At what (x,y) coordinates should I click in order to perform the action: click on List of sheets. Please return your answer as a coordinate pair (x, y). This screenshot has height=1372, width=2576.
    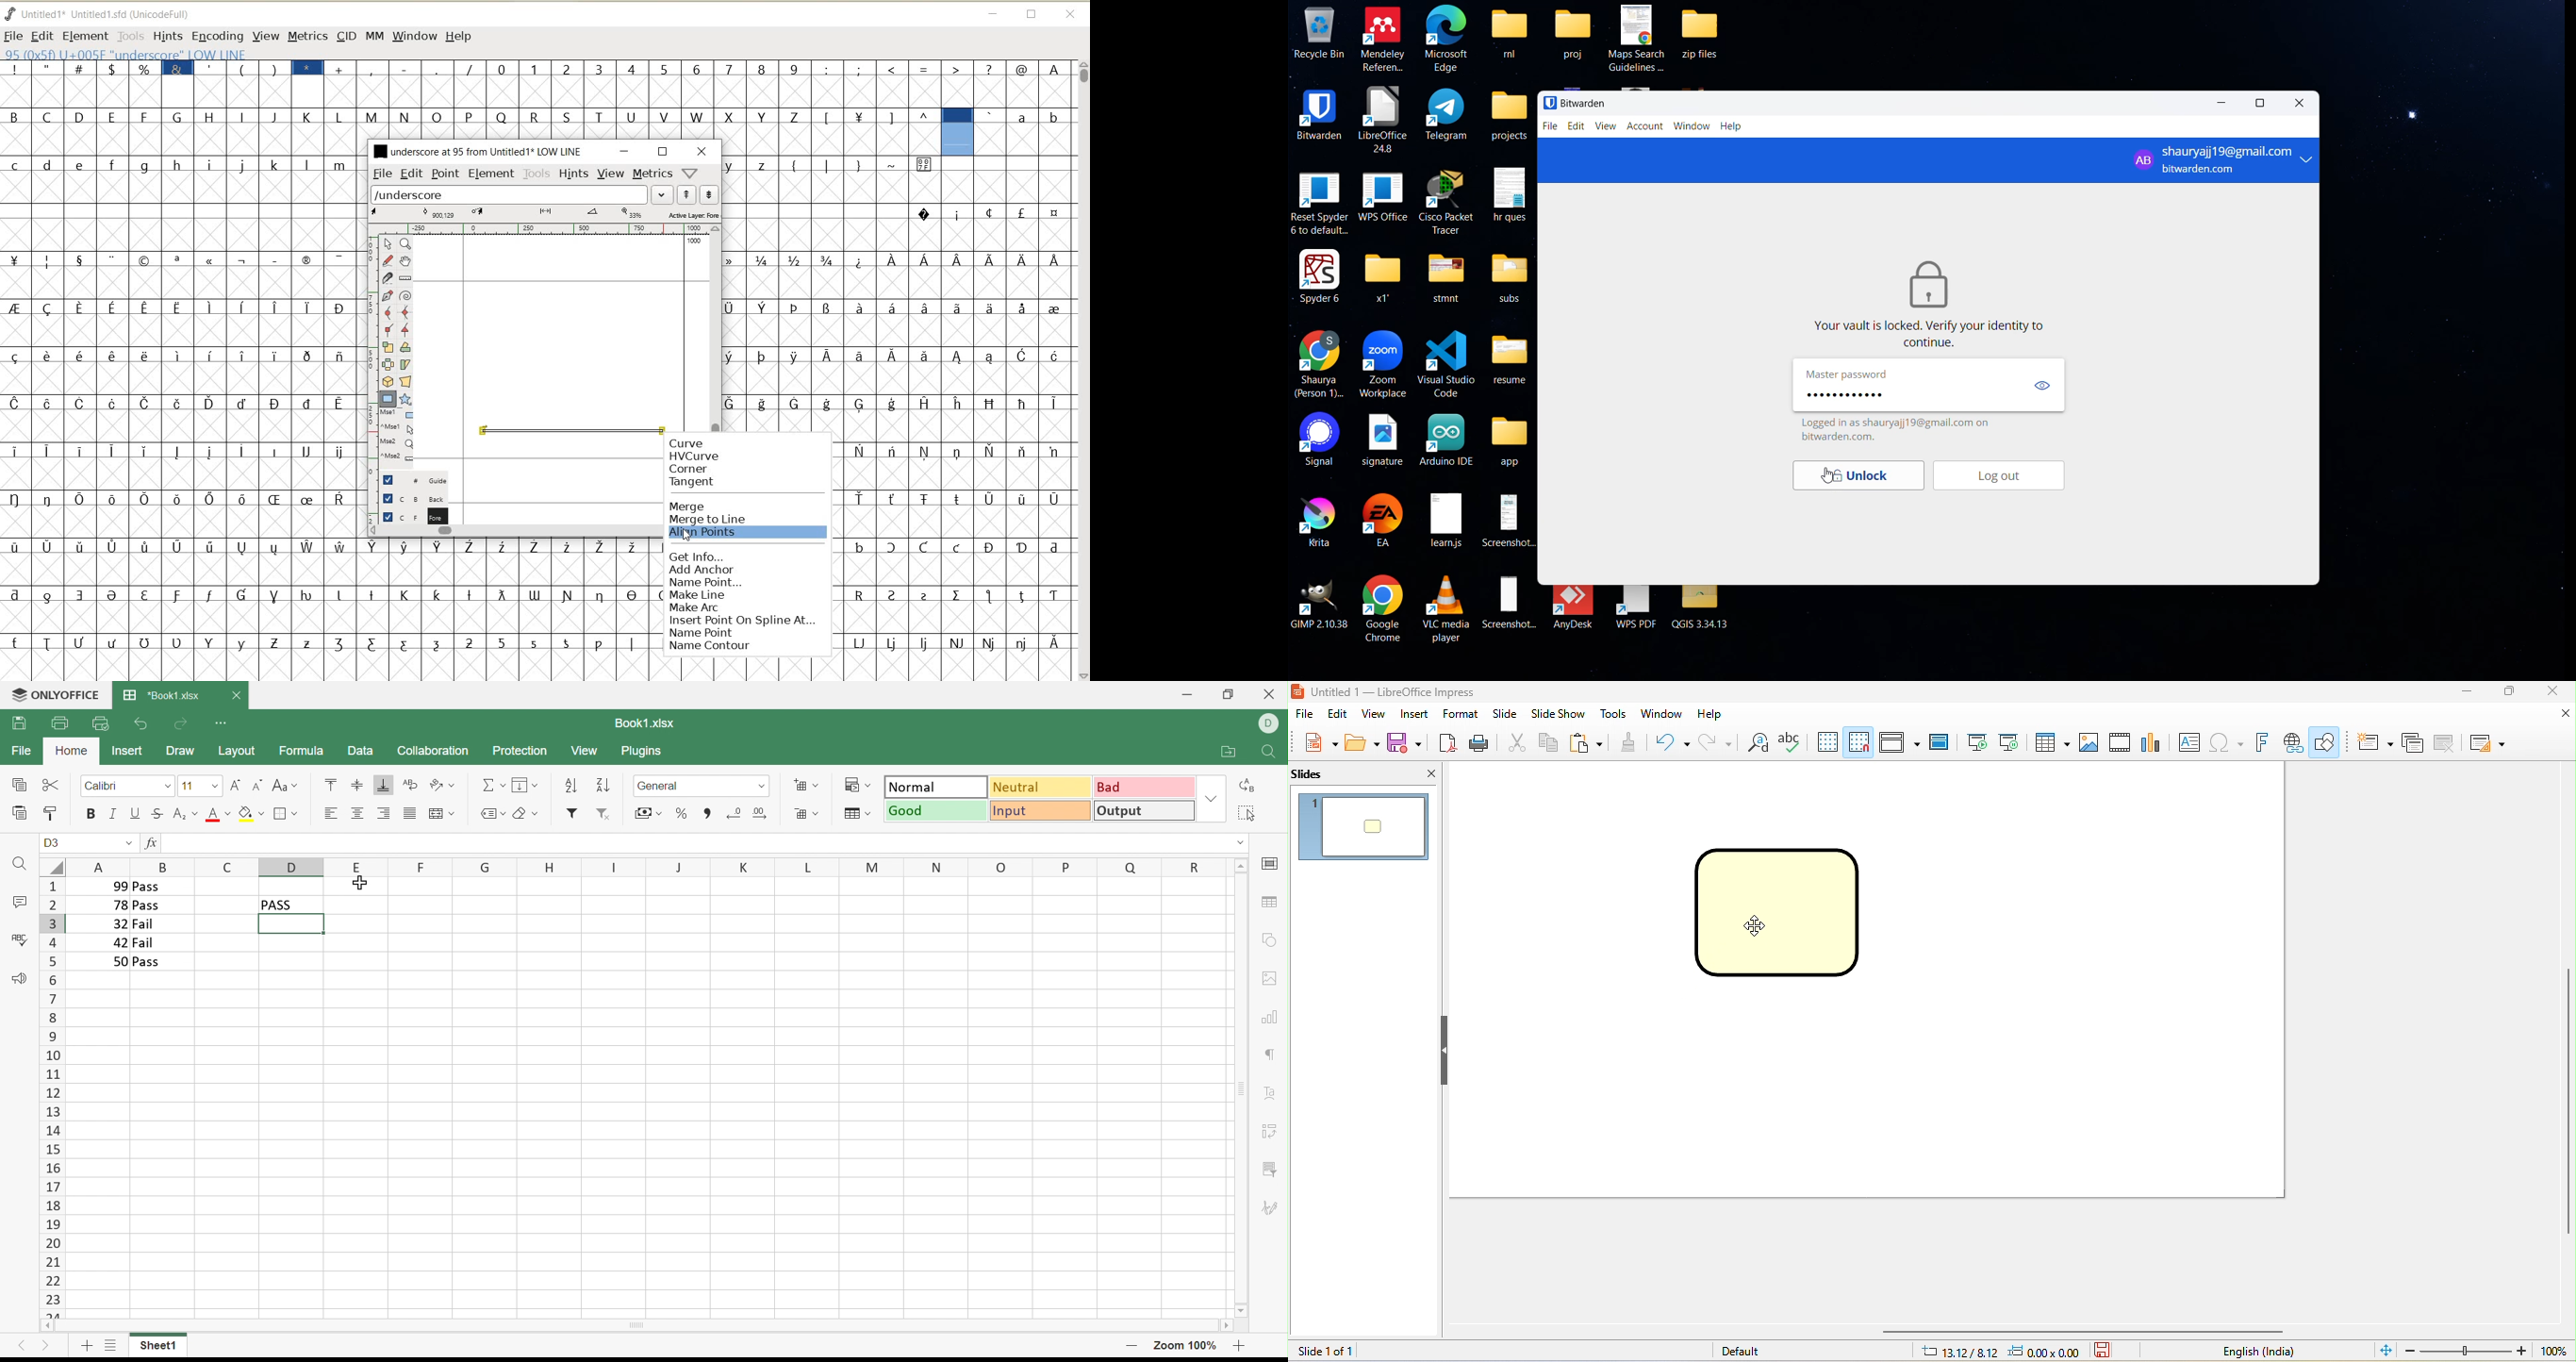
    Looking at the image, I should click on (109, 1347).